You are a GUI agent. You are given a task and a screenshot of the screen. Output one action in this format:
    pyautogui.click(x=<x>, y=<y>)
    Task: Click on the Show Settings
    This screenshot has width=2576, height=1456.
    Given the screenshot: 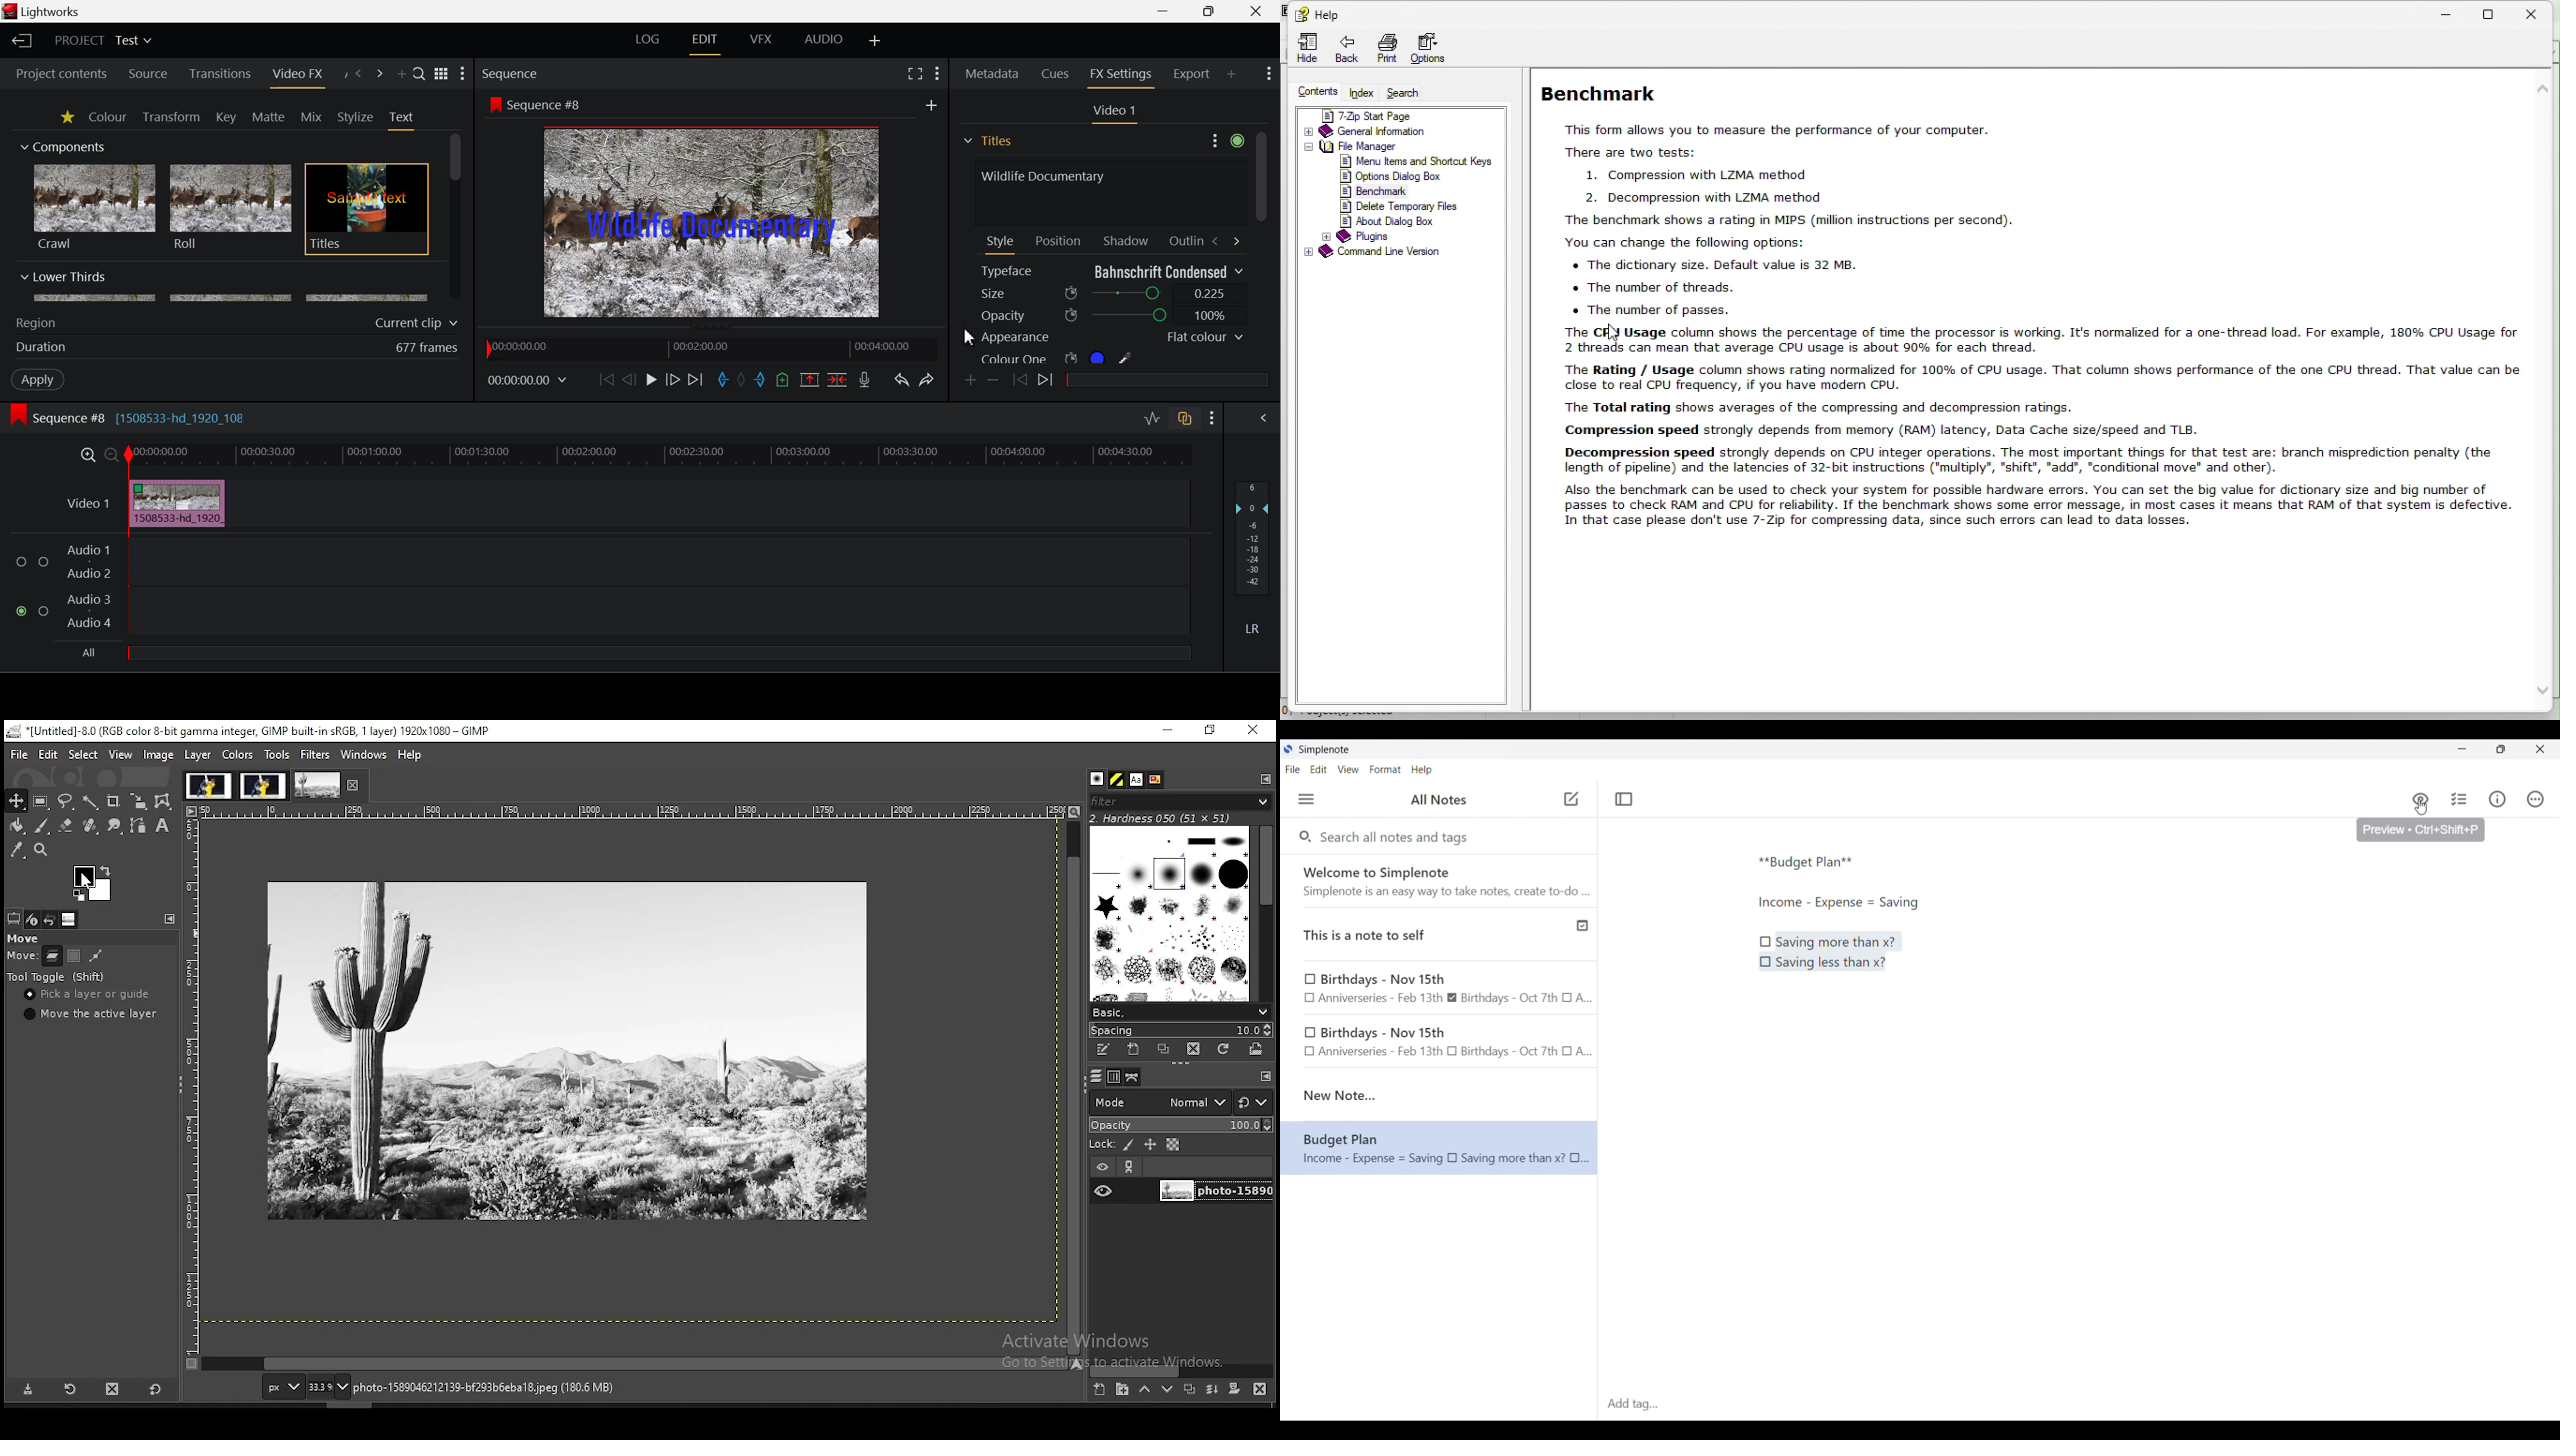 What is the action you would take?
    pyautogui.click(x=939, y=74)
    